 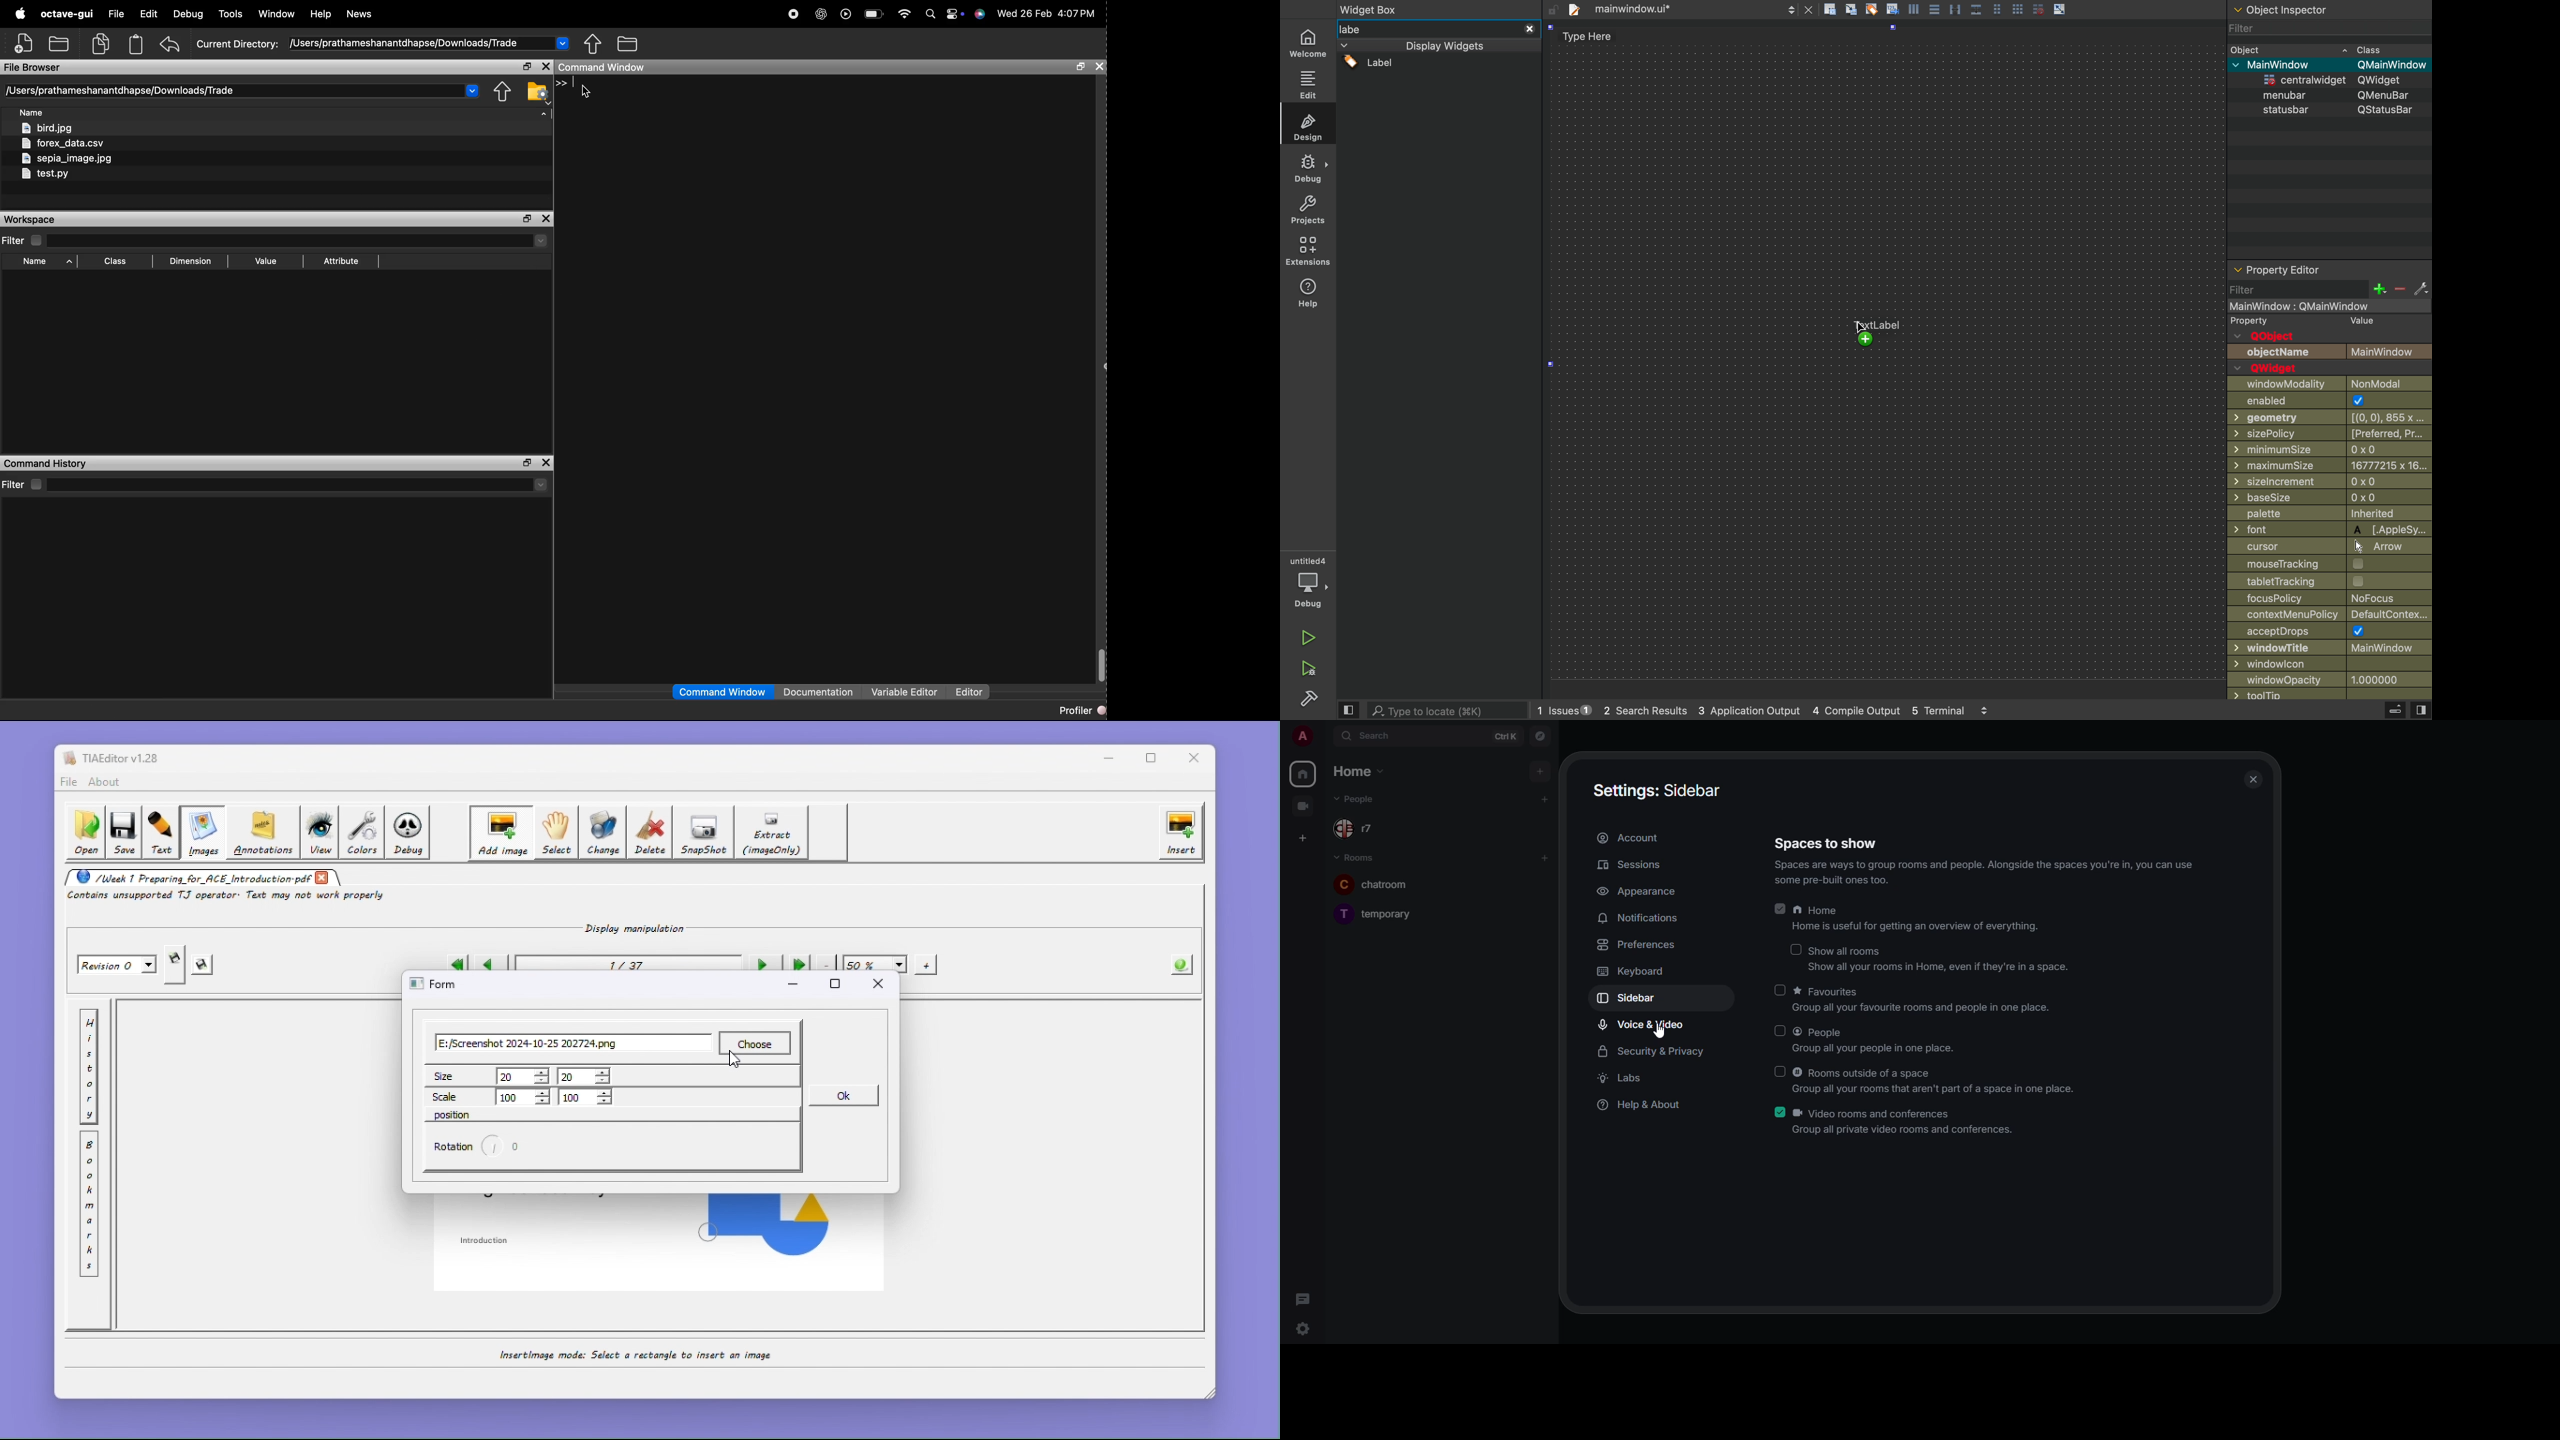 What do you see at coordinates (1357, 857) in the screenshot?
I see `rooms` at bounding box center [1357, 857].